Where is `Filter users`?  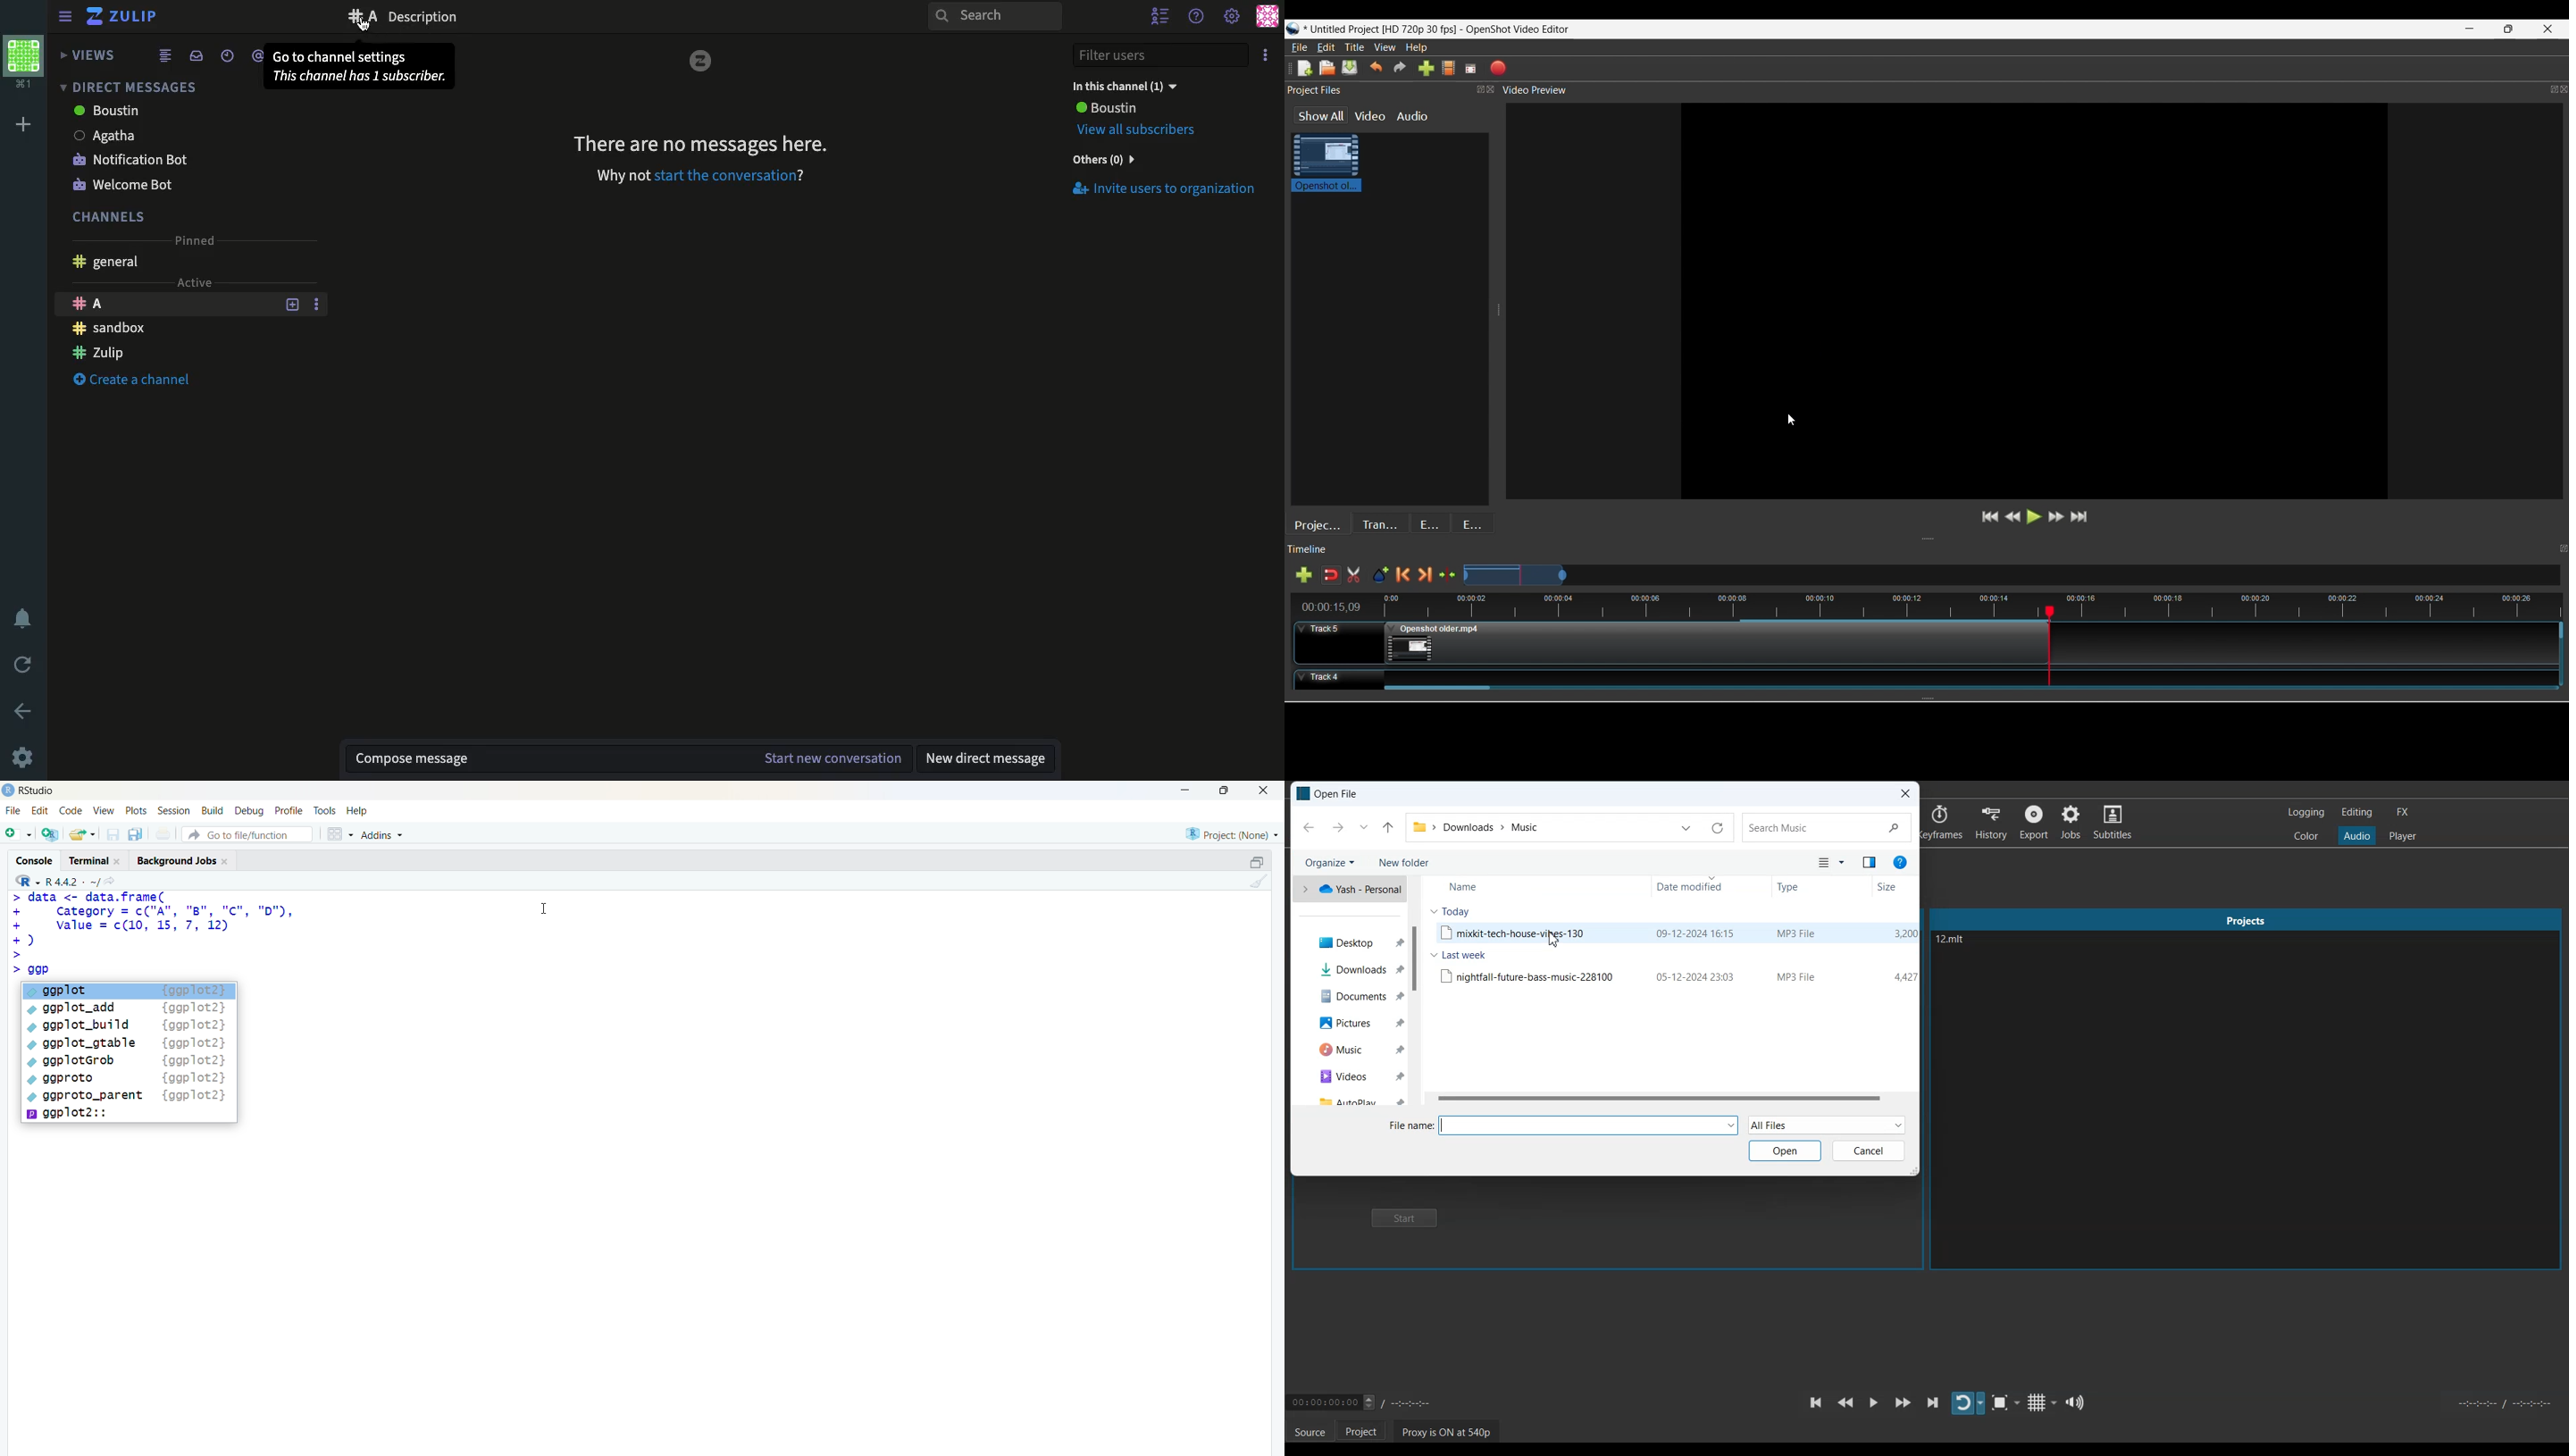
Filter users is located at coordinates (1160, 56).